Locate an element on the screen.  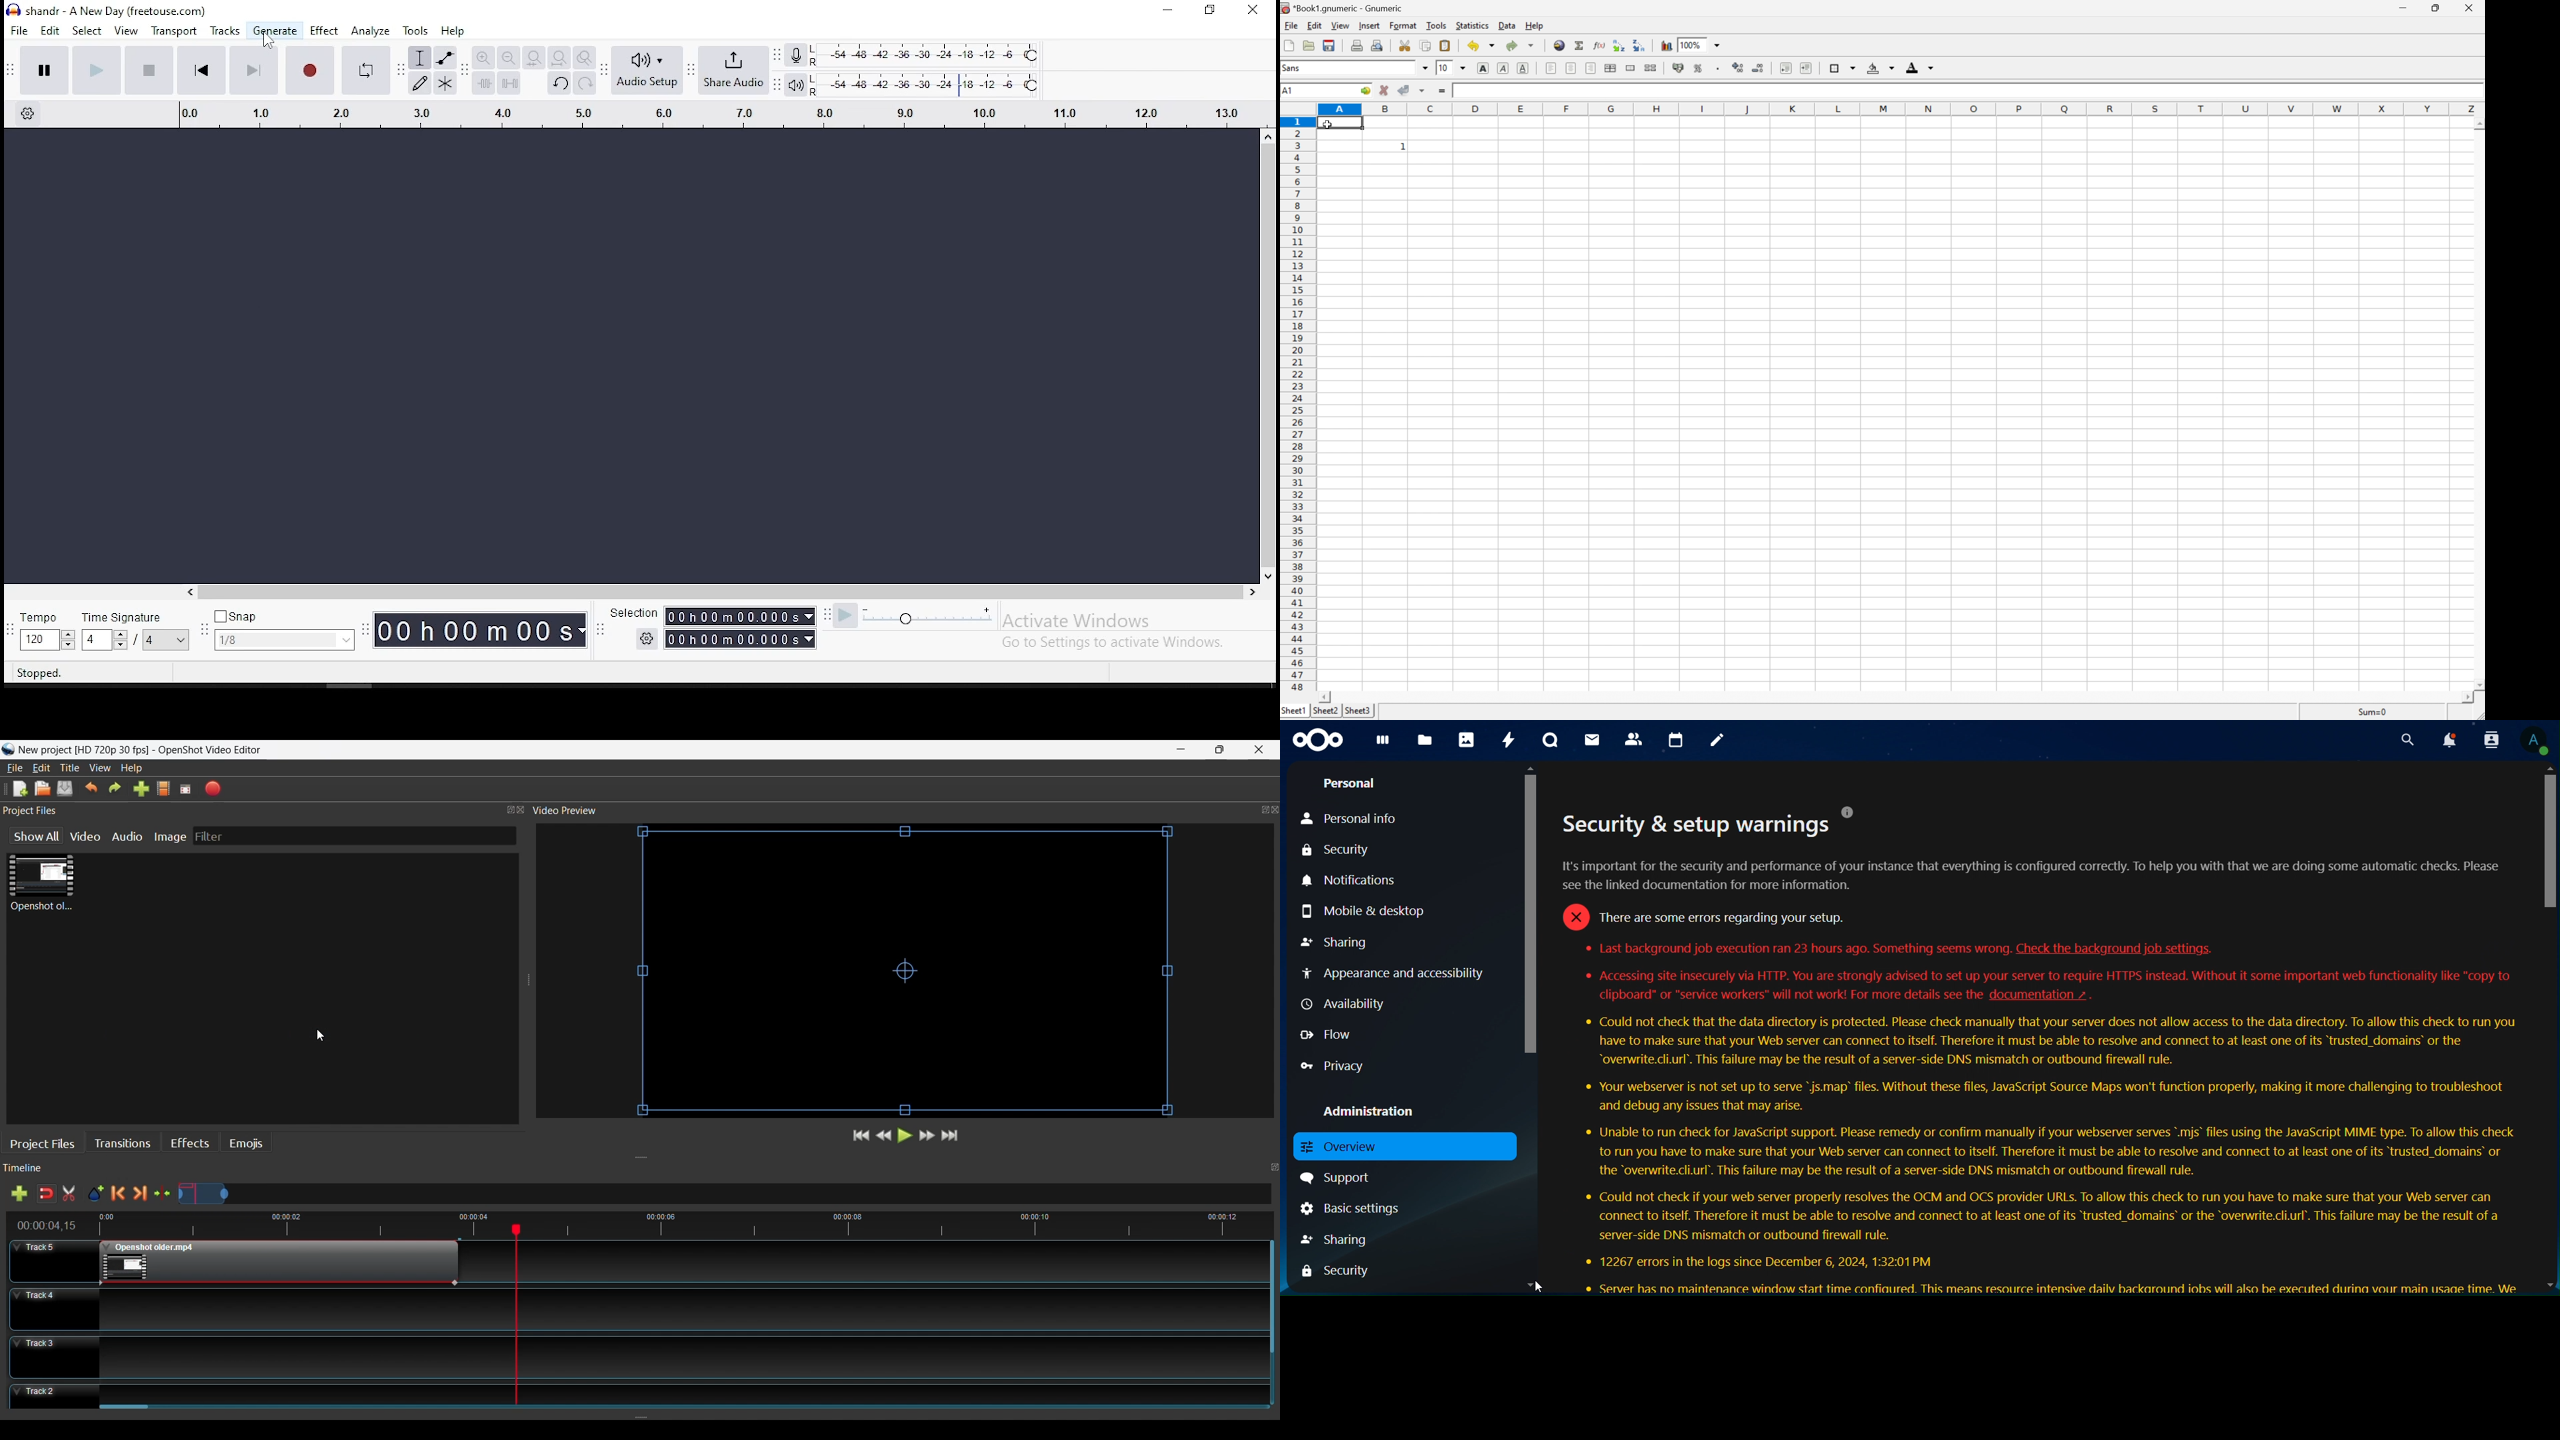
edit function in current cell is located at coordinates (1598, 45).